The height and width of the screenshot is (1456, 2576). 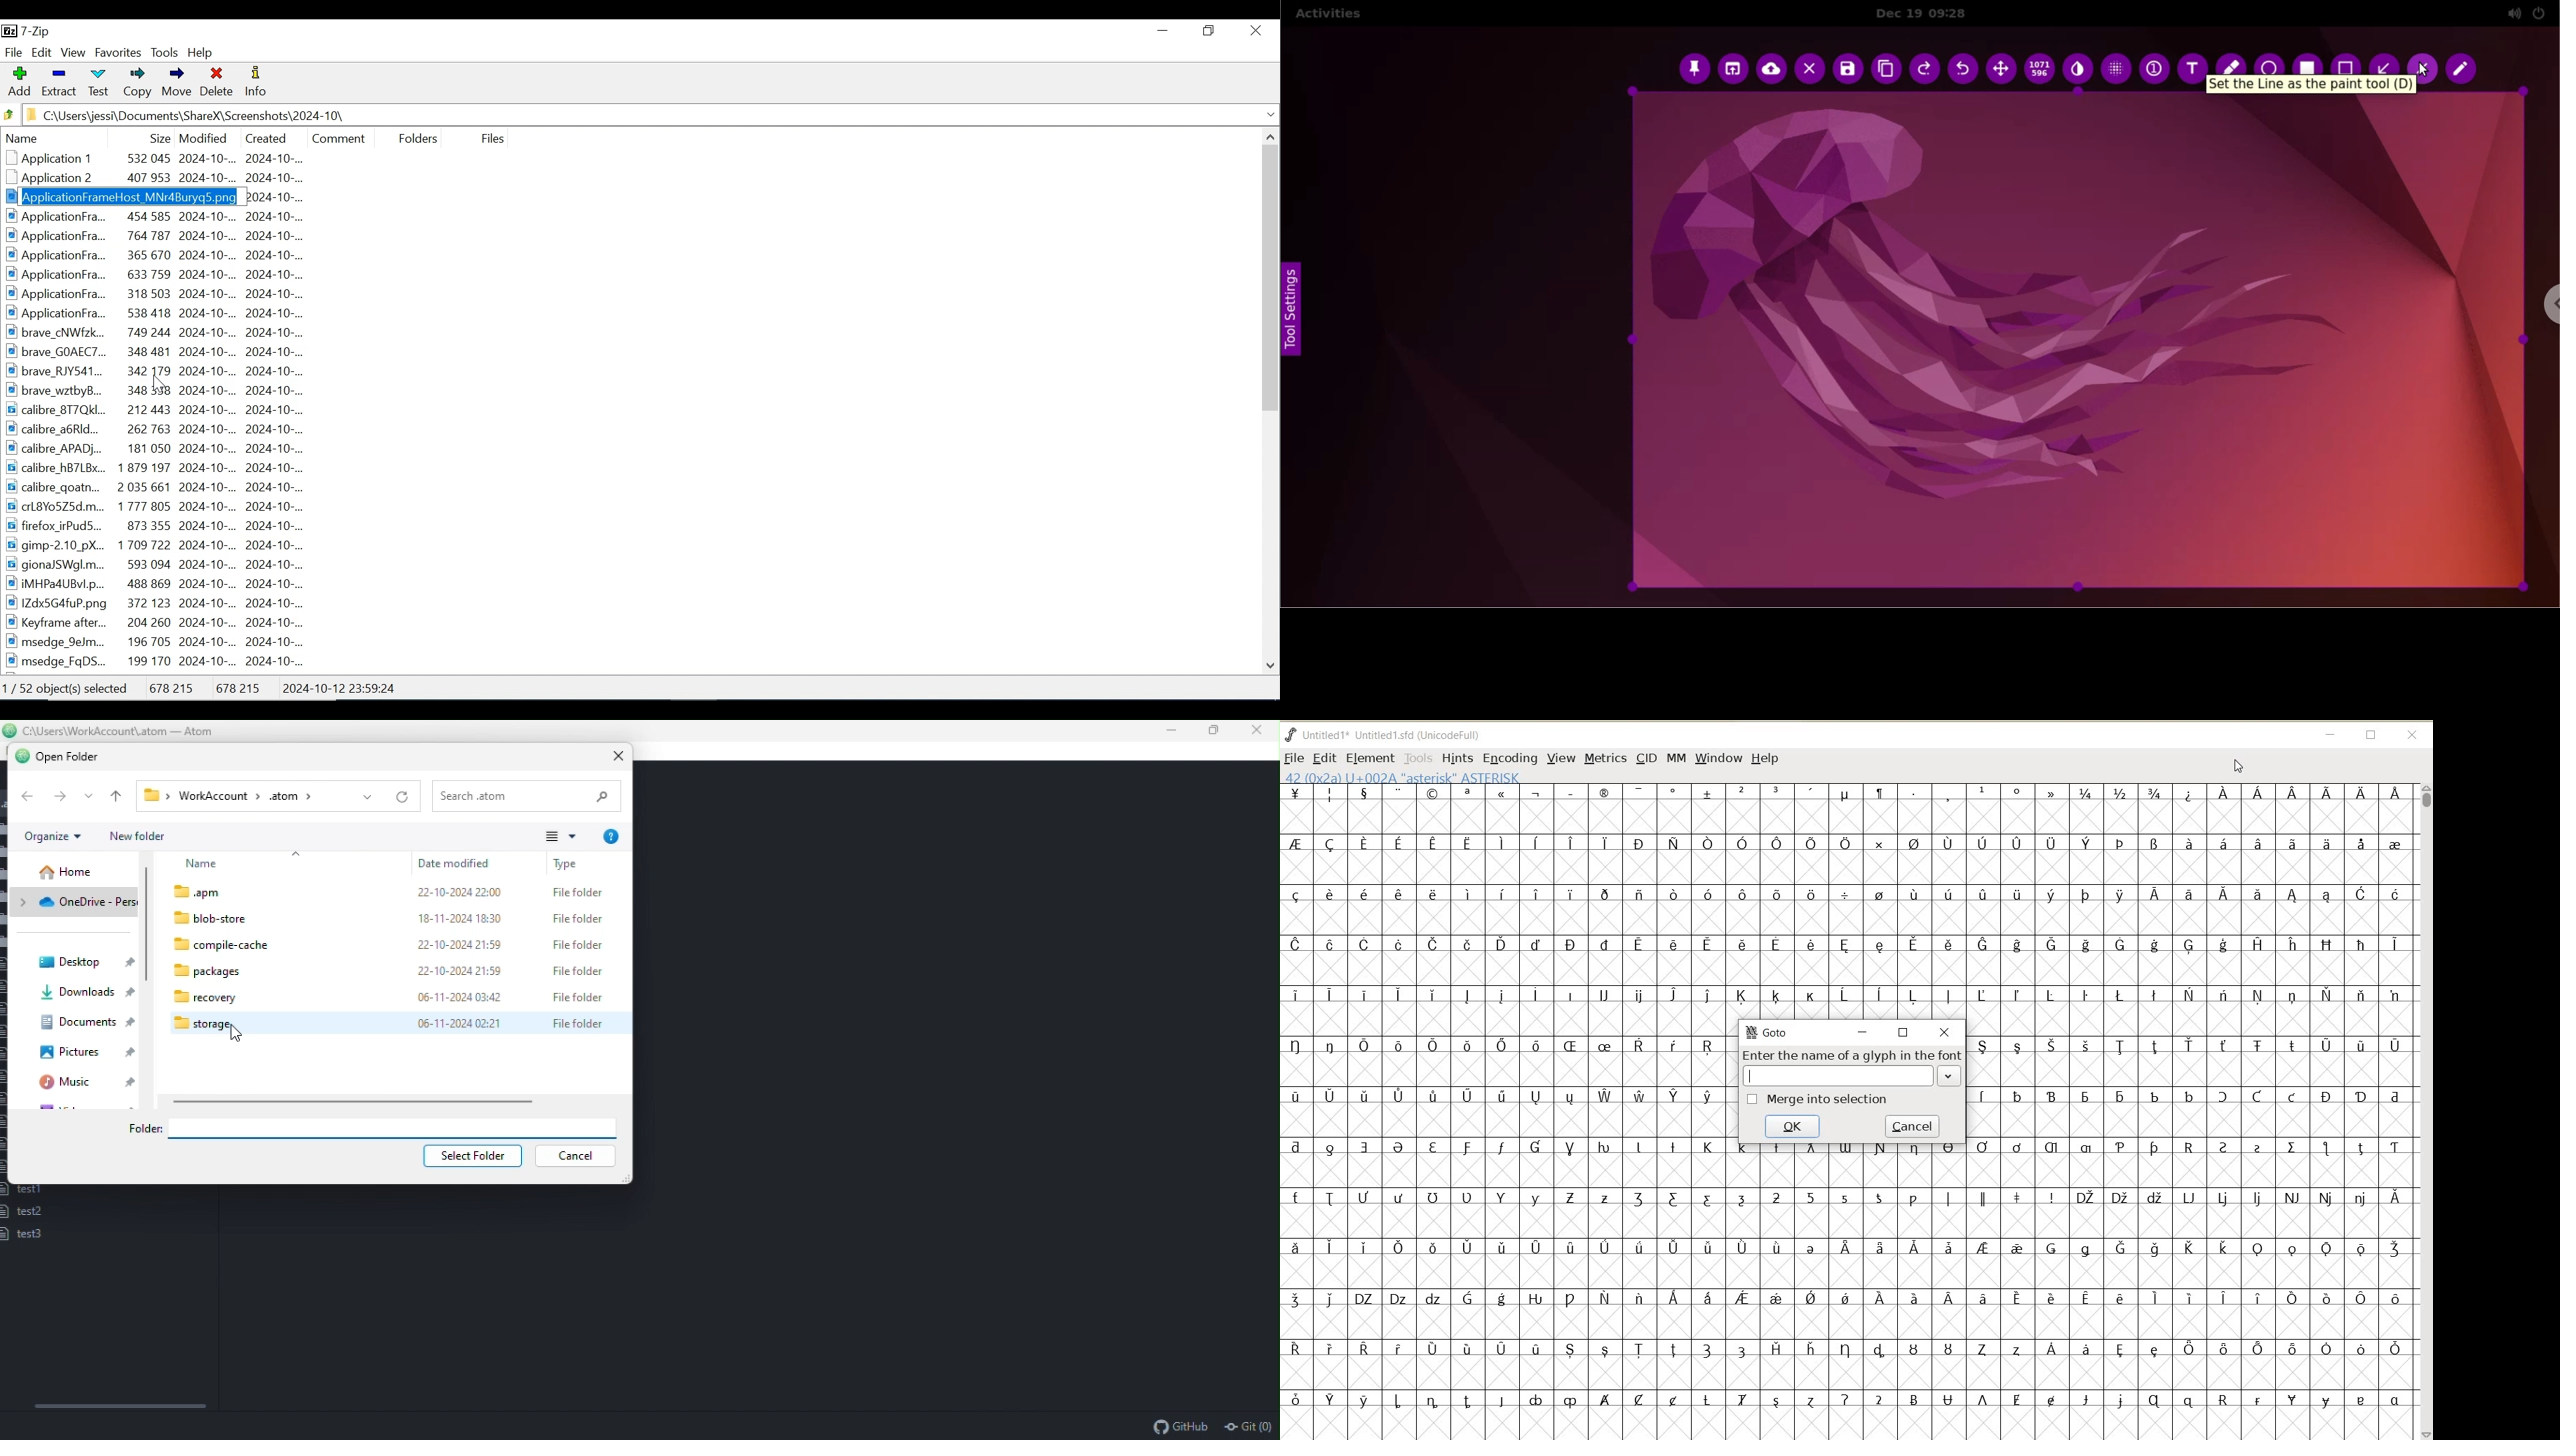 What do you see at coordinates (1269, 115) in the screenshot?
I see `Expand` at bounding box center [1269, 115].